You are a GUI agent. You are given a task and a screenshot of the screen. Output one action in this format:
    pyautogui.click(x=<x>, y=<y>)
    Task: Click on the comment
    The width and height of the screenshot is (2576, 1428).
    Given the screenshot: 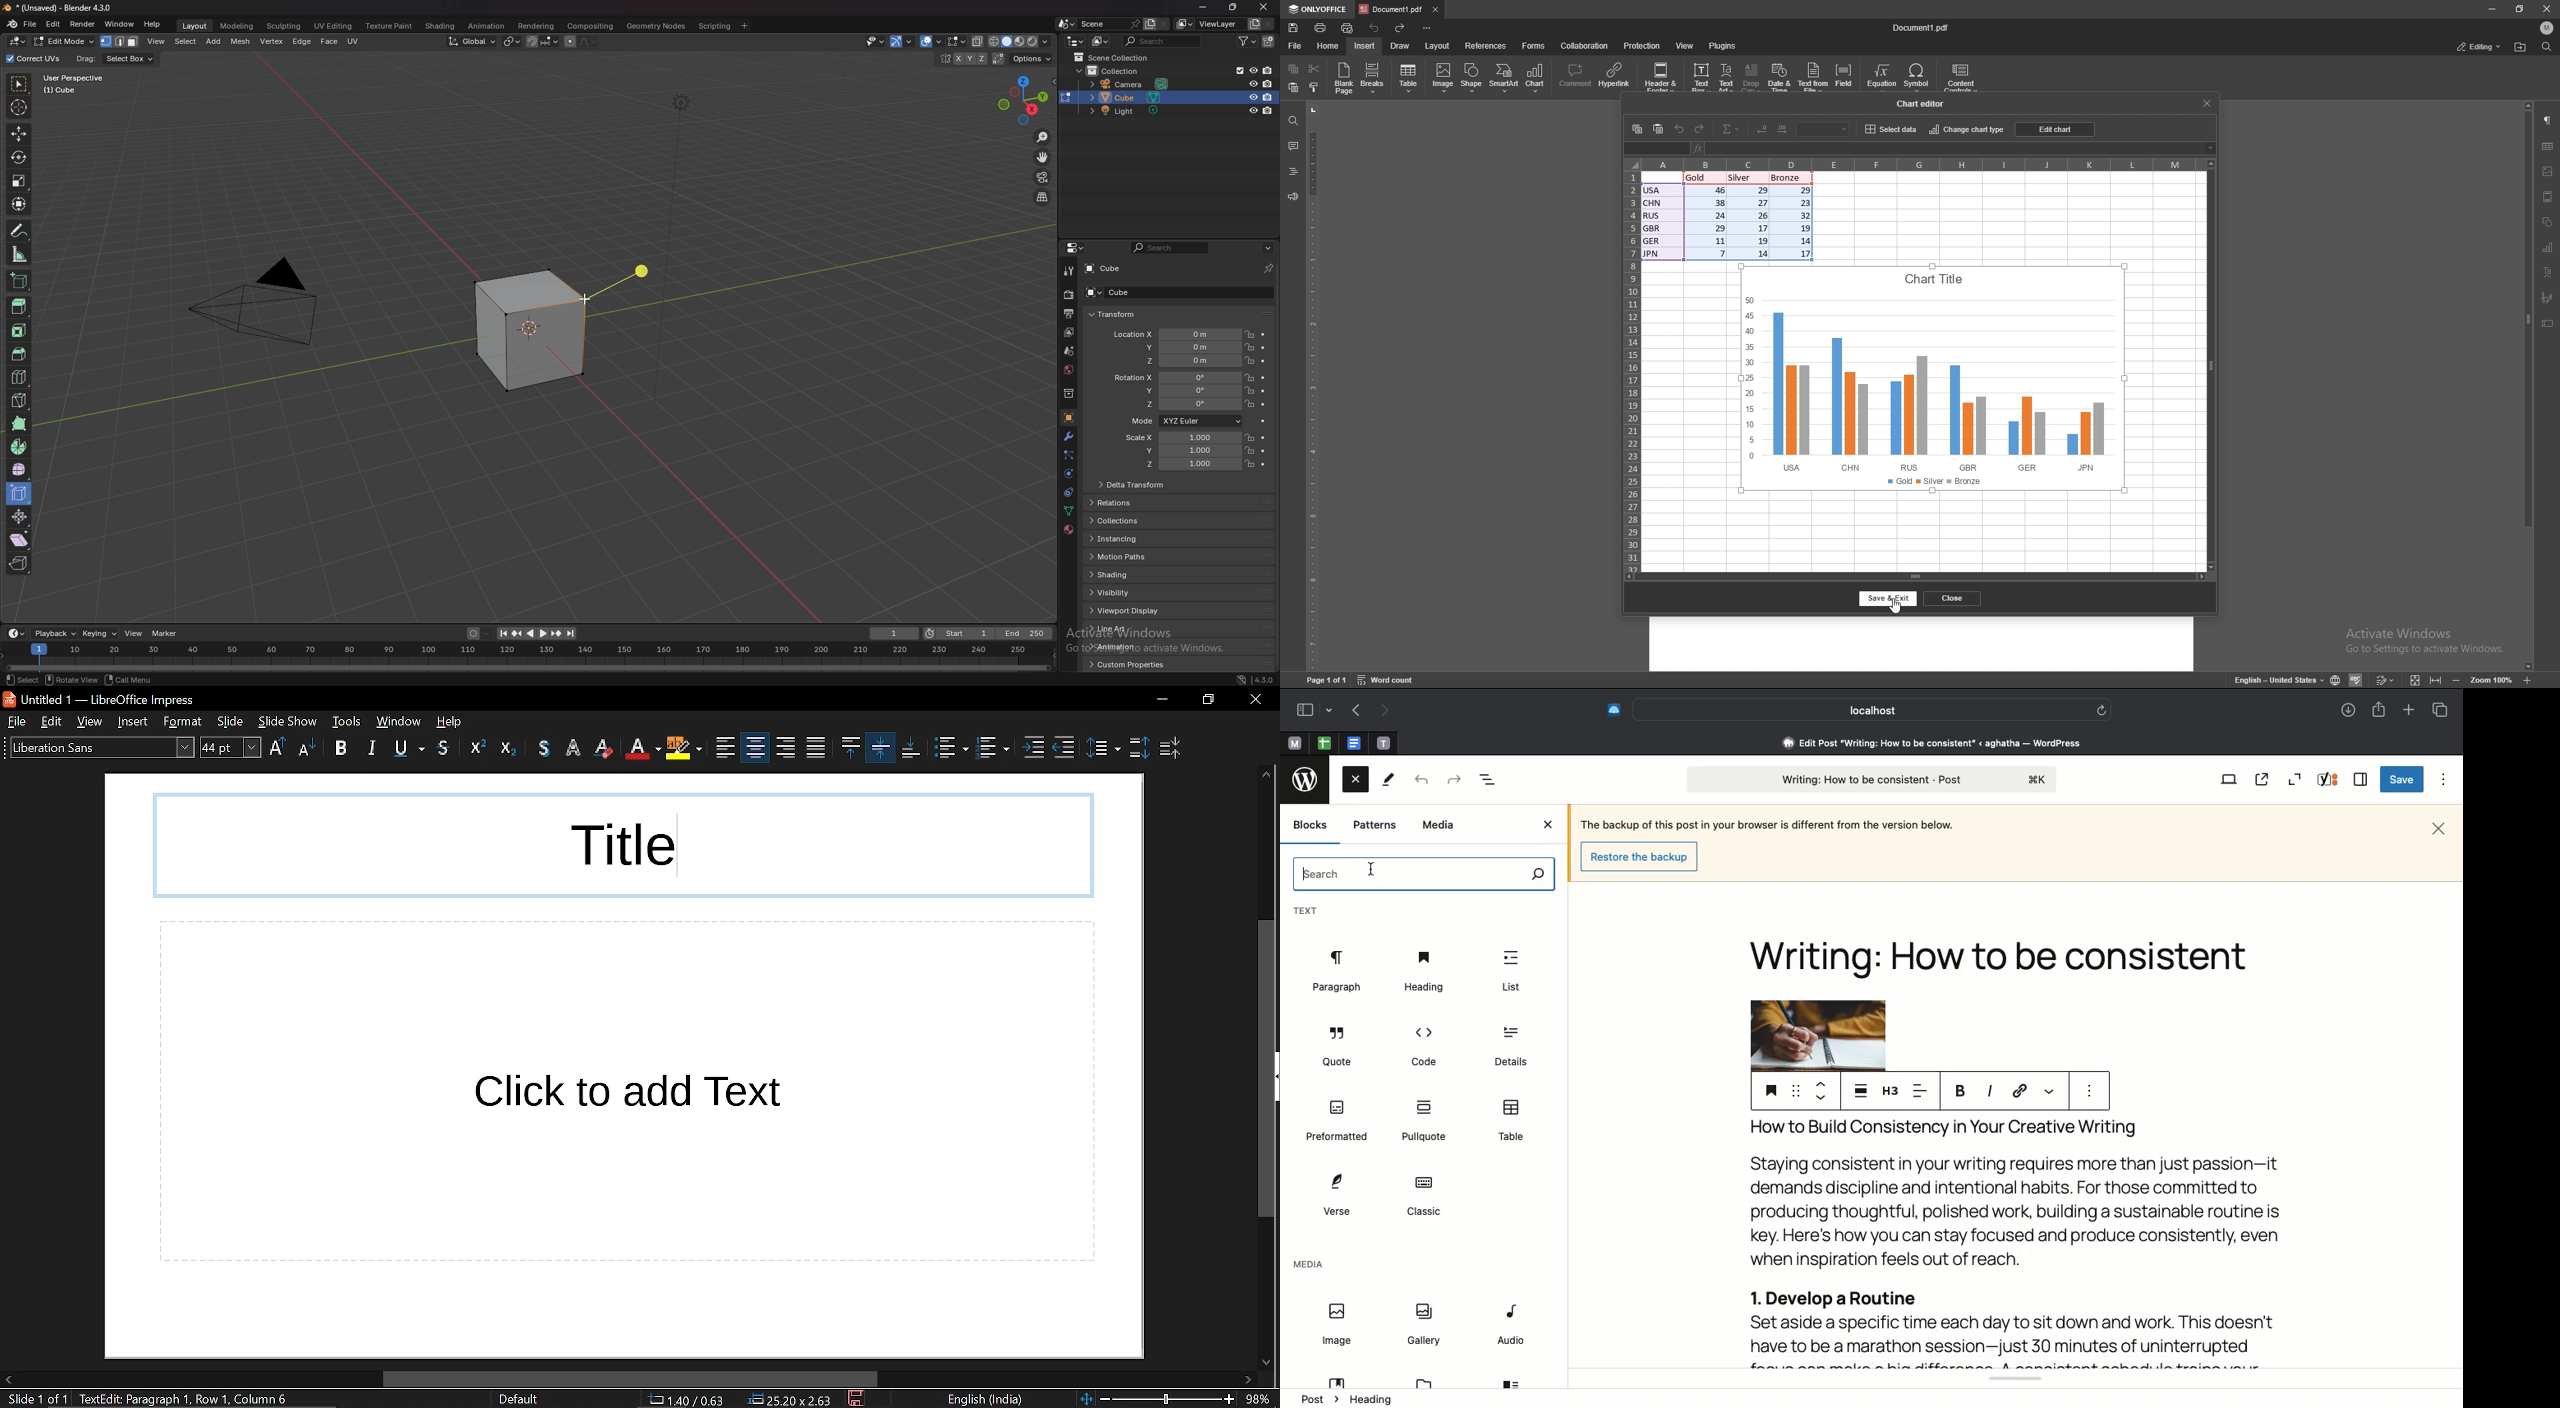 What is the action you would take?
    pyautogui.click(x=1293, y=146)
    